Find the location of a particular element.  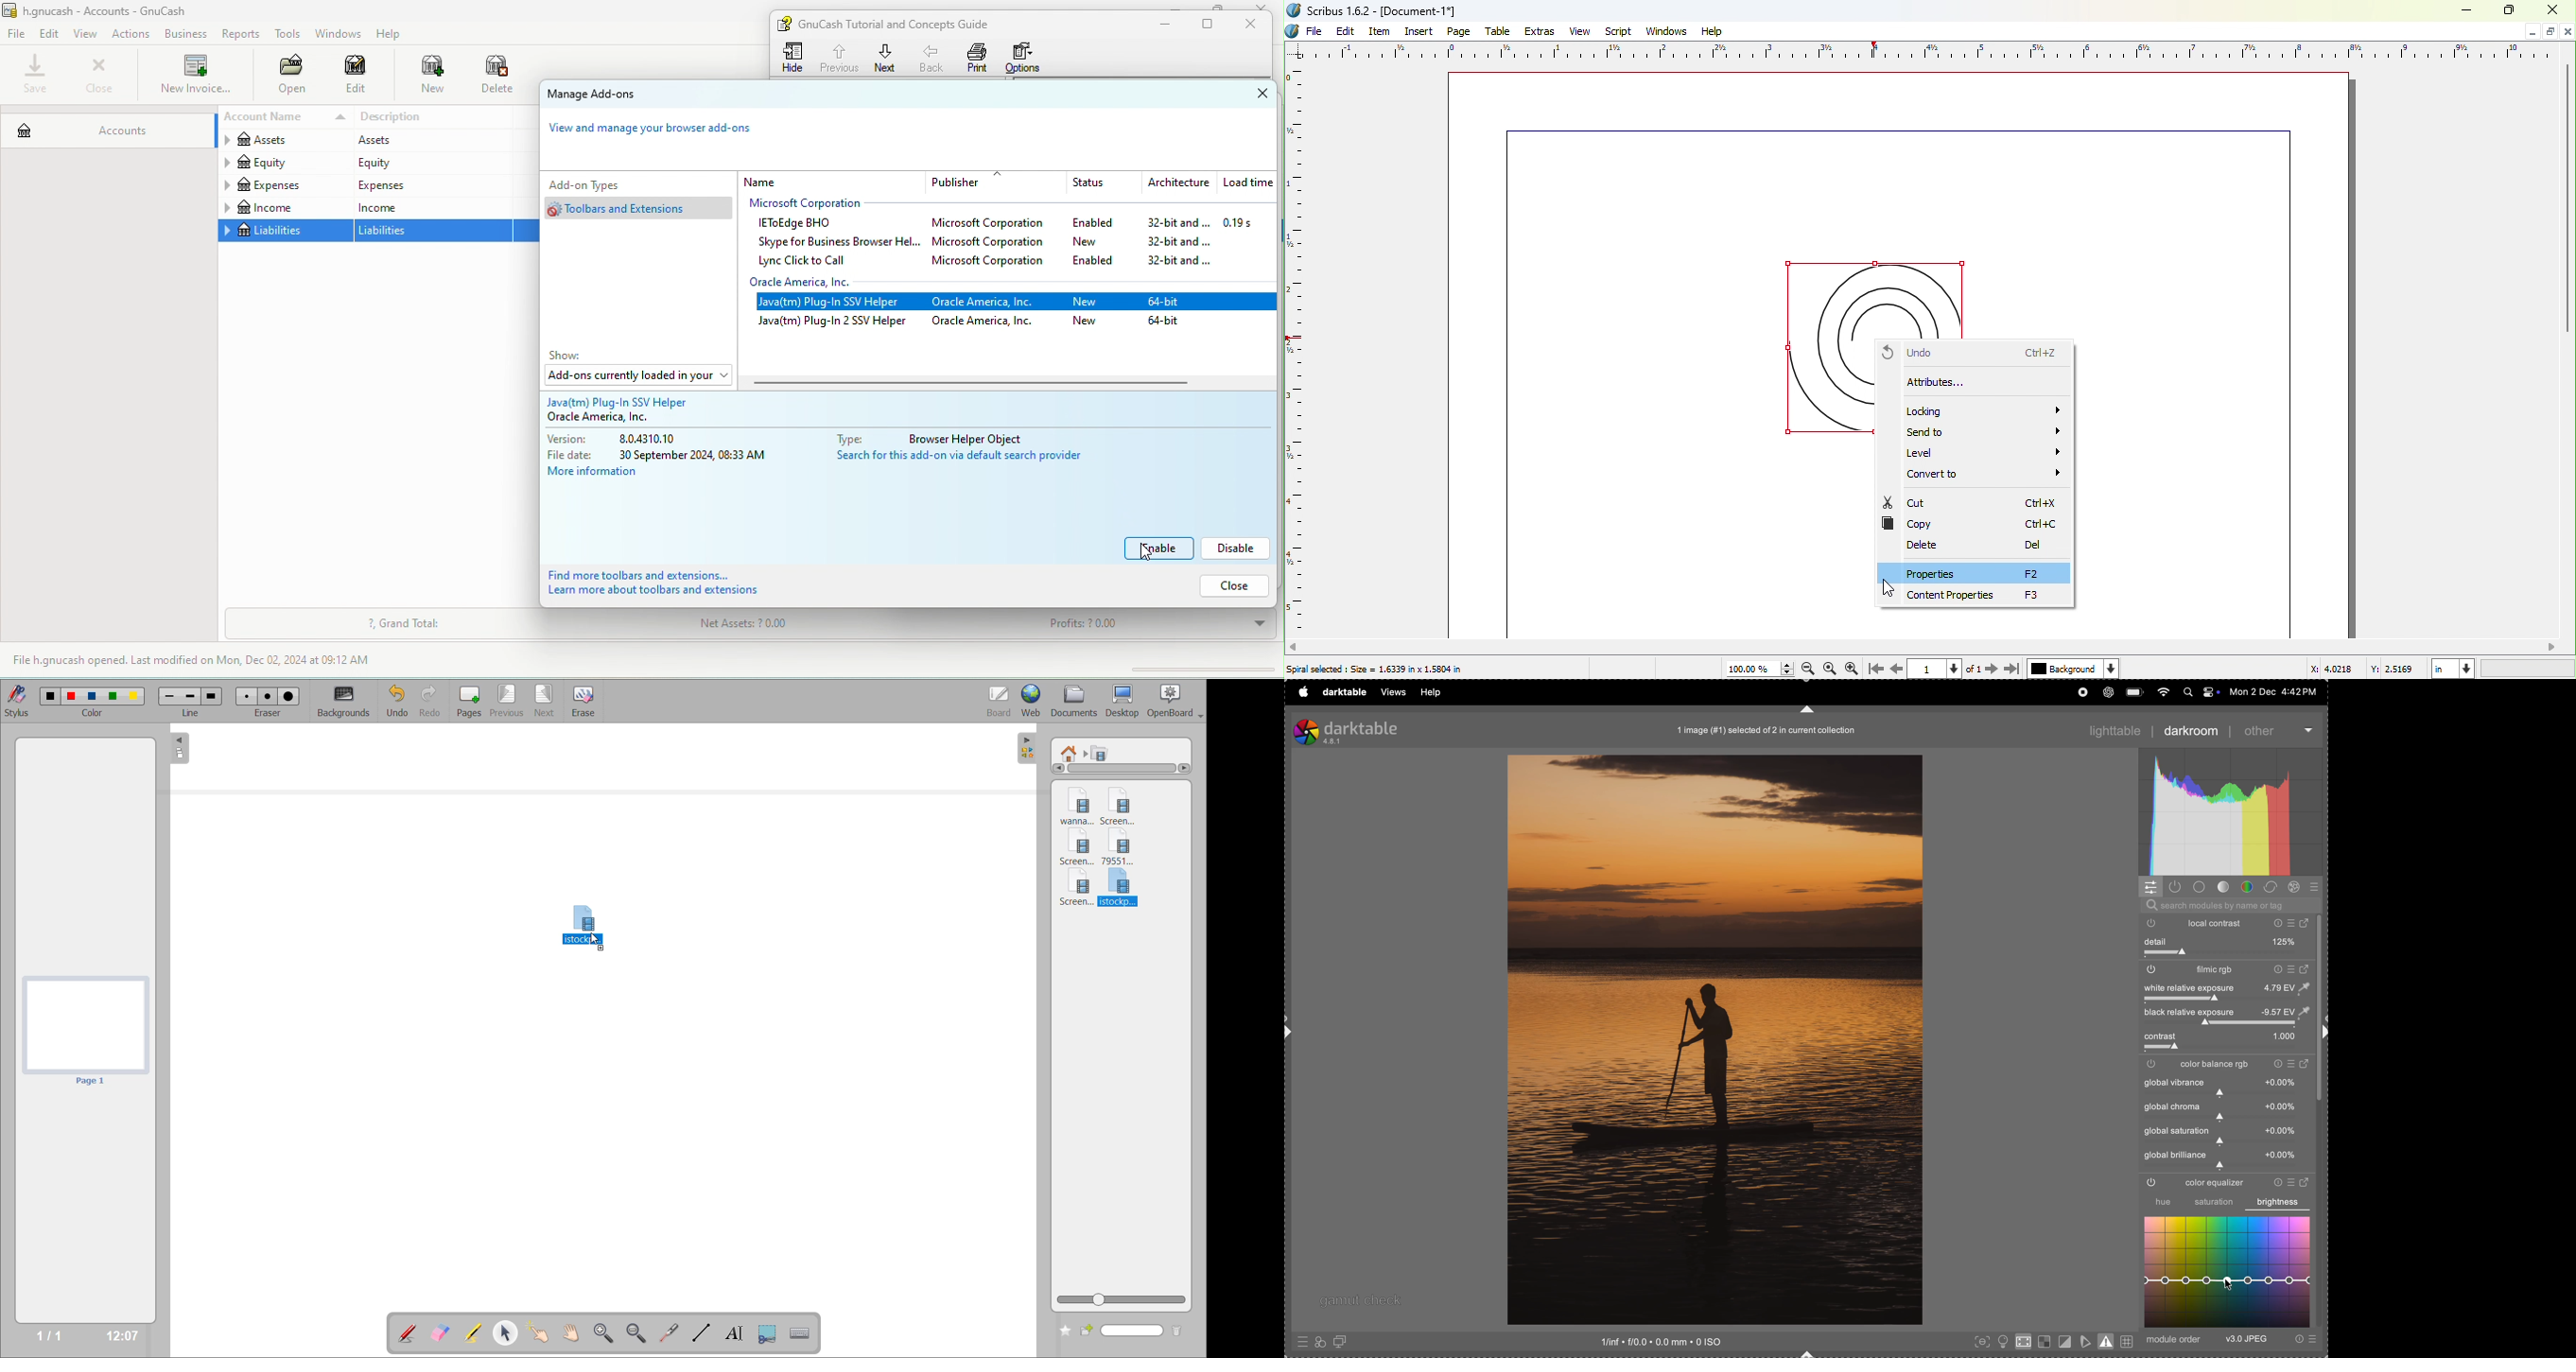

chatgpt is located at coordinates (2108, 692).